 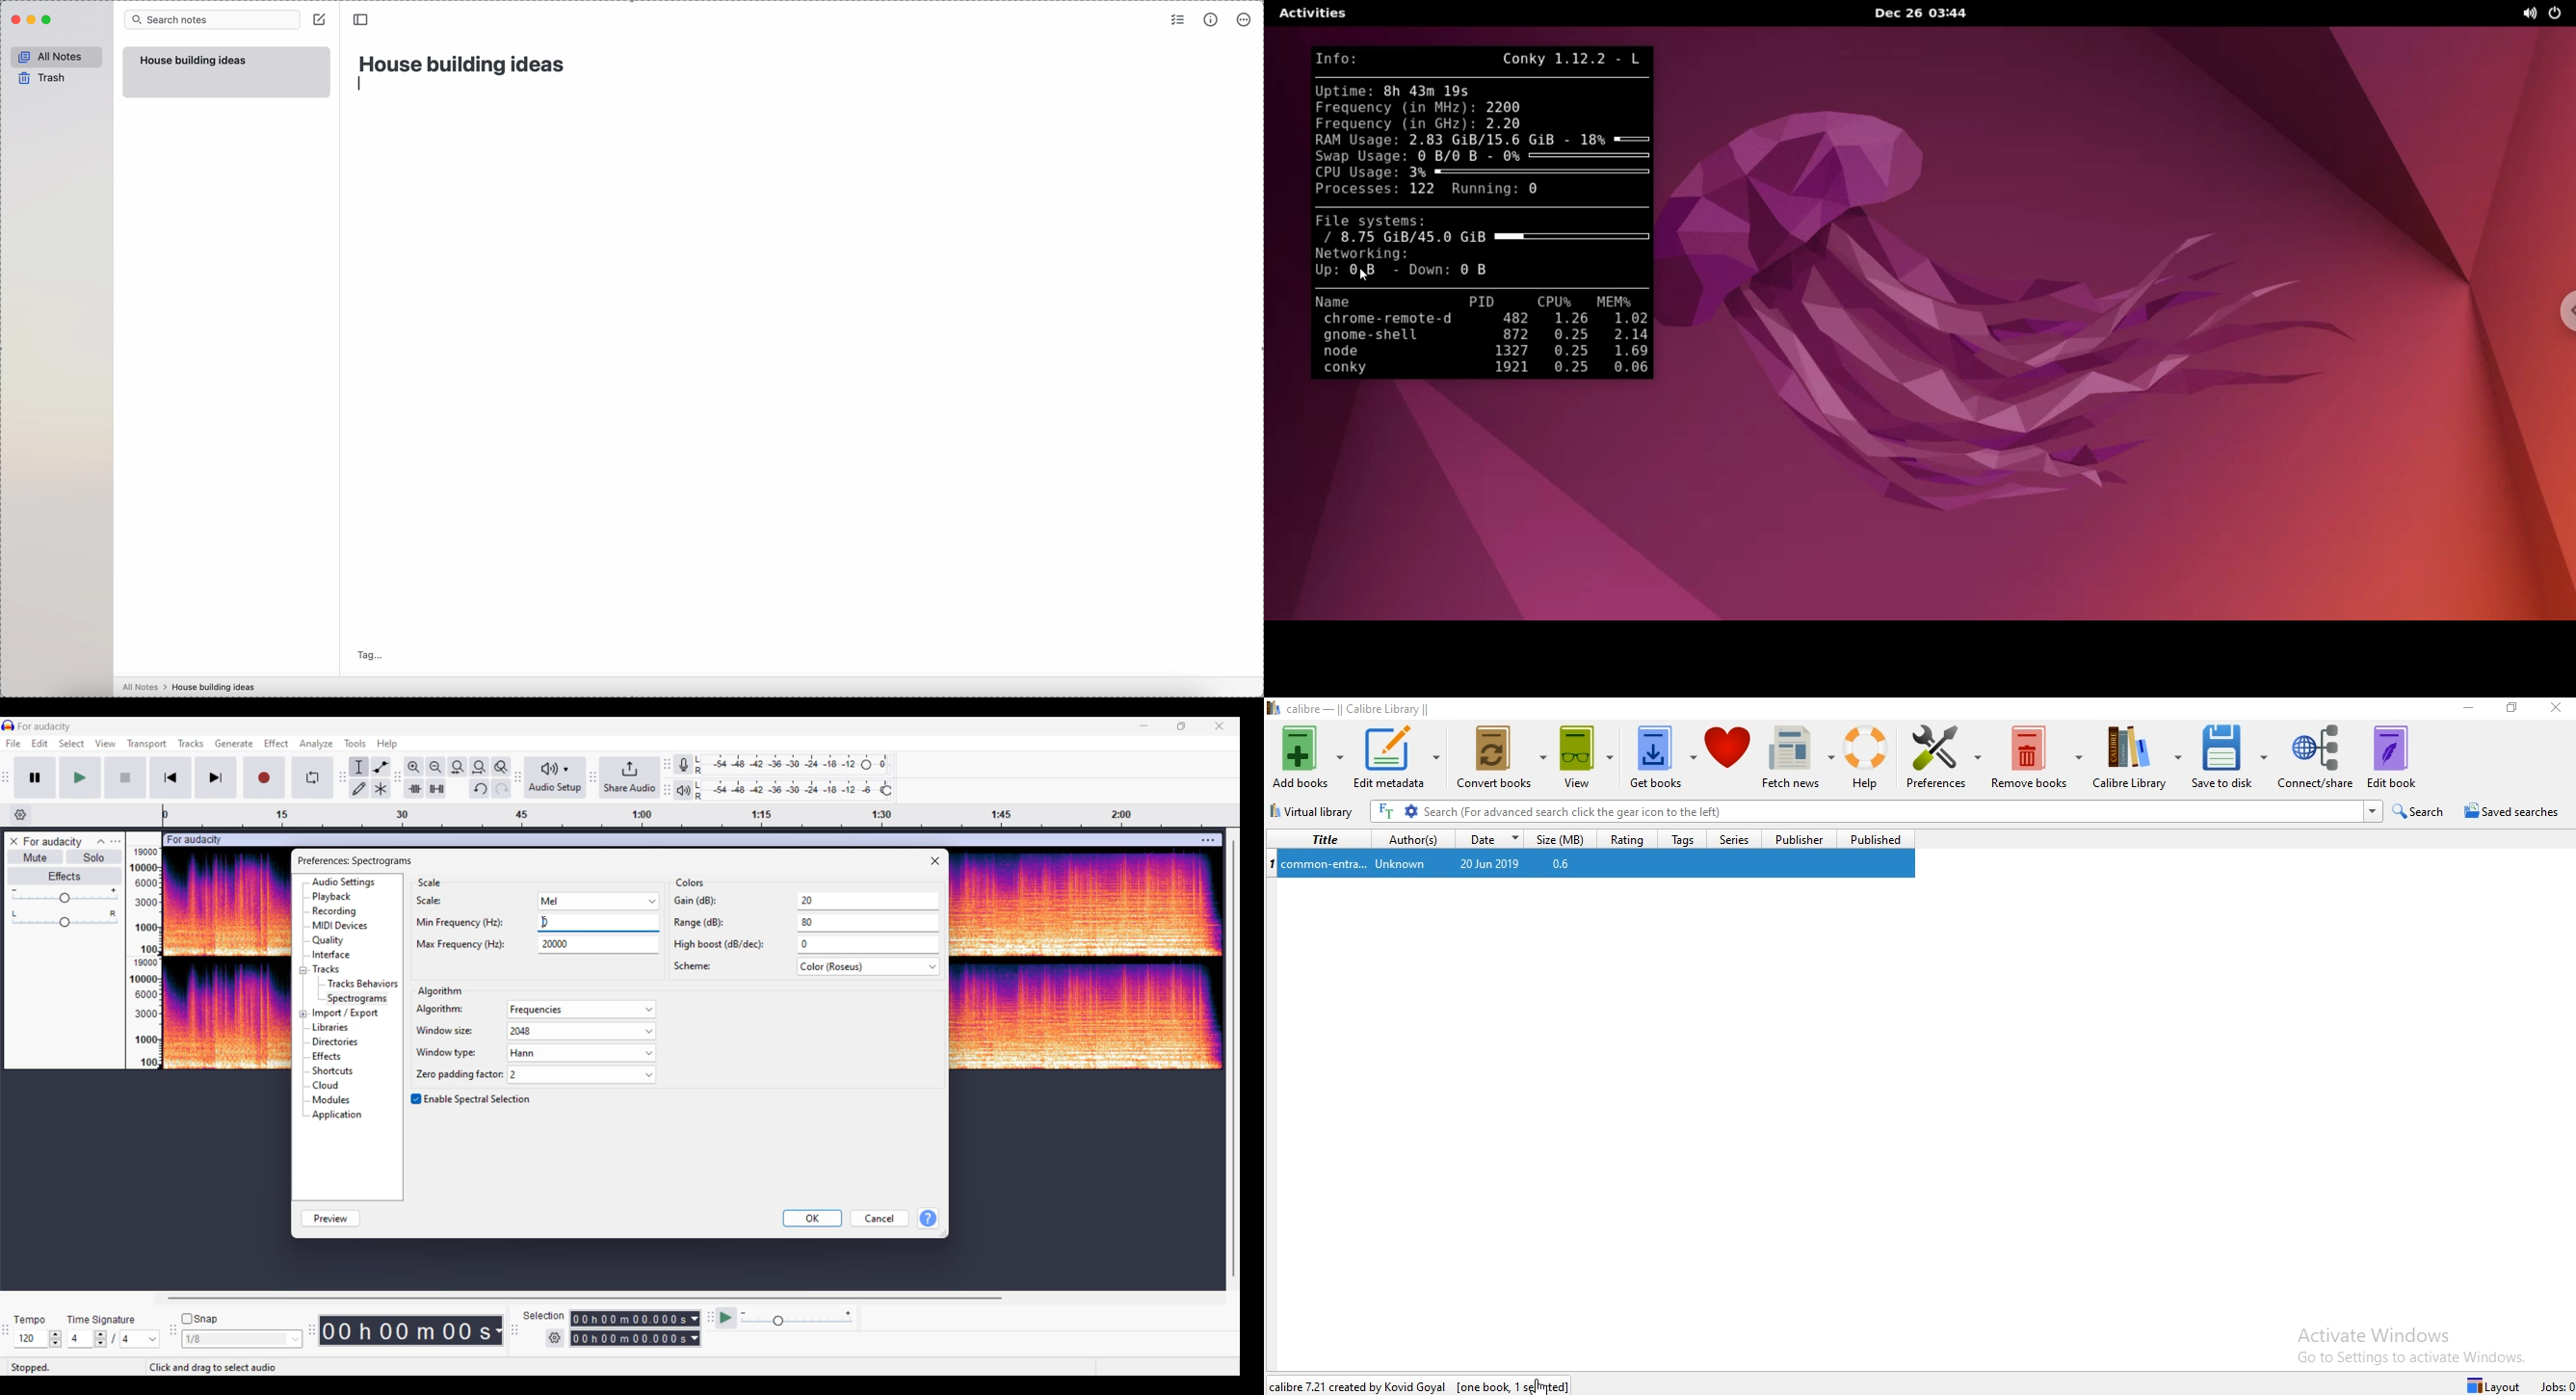 What do you see at coordinates (21, 815) in the screenshot?
I see `Timeline options` at bounding box center [21, 815].